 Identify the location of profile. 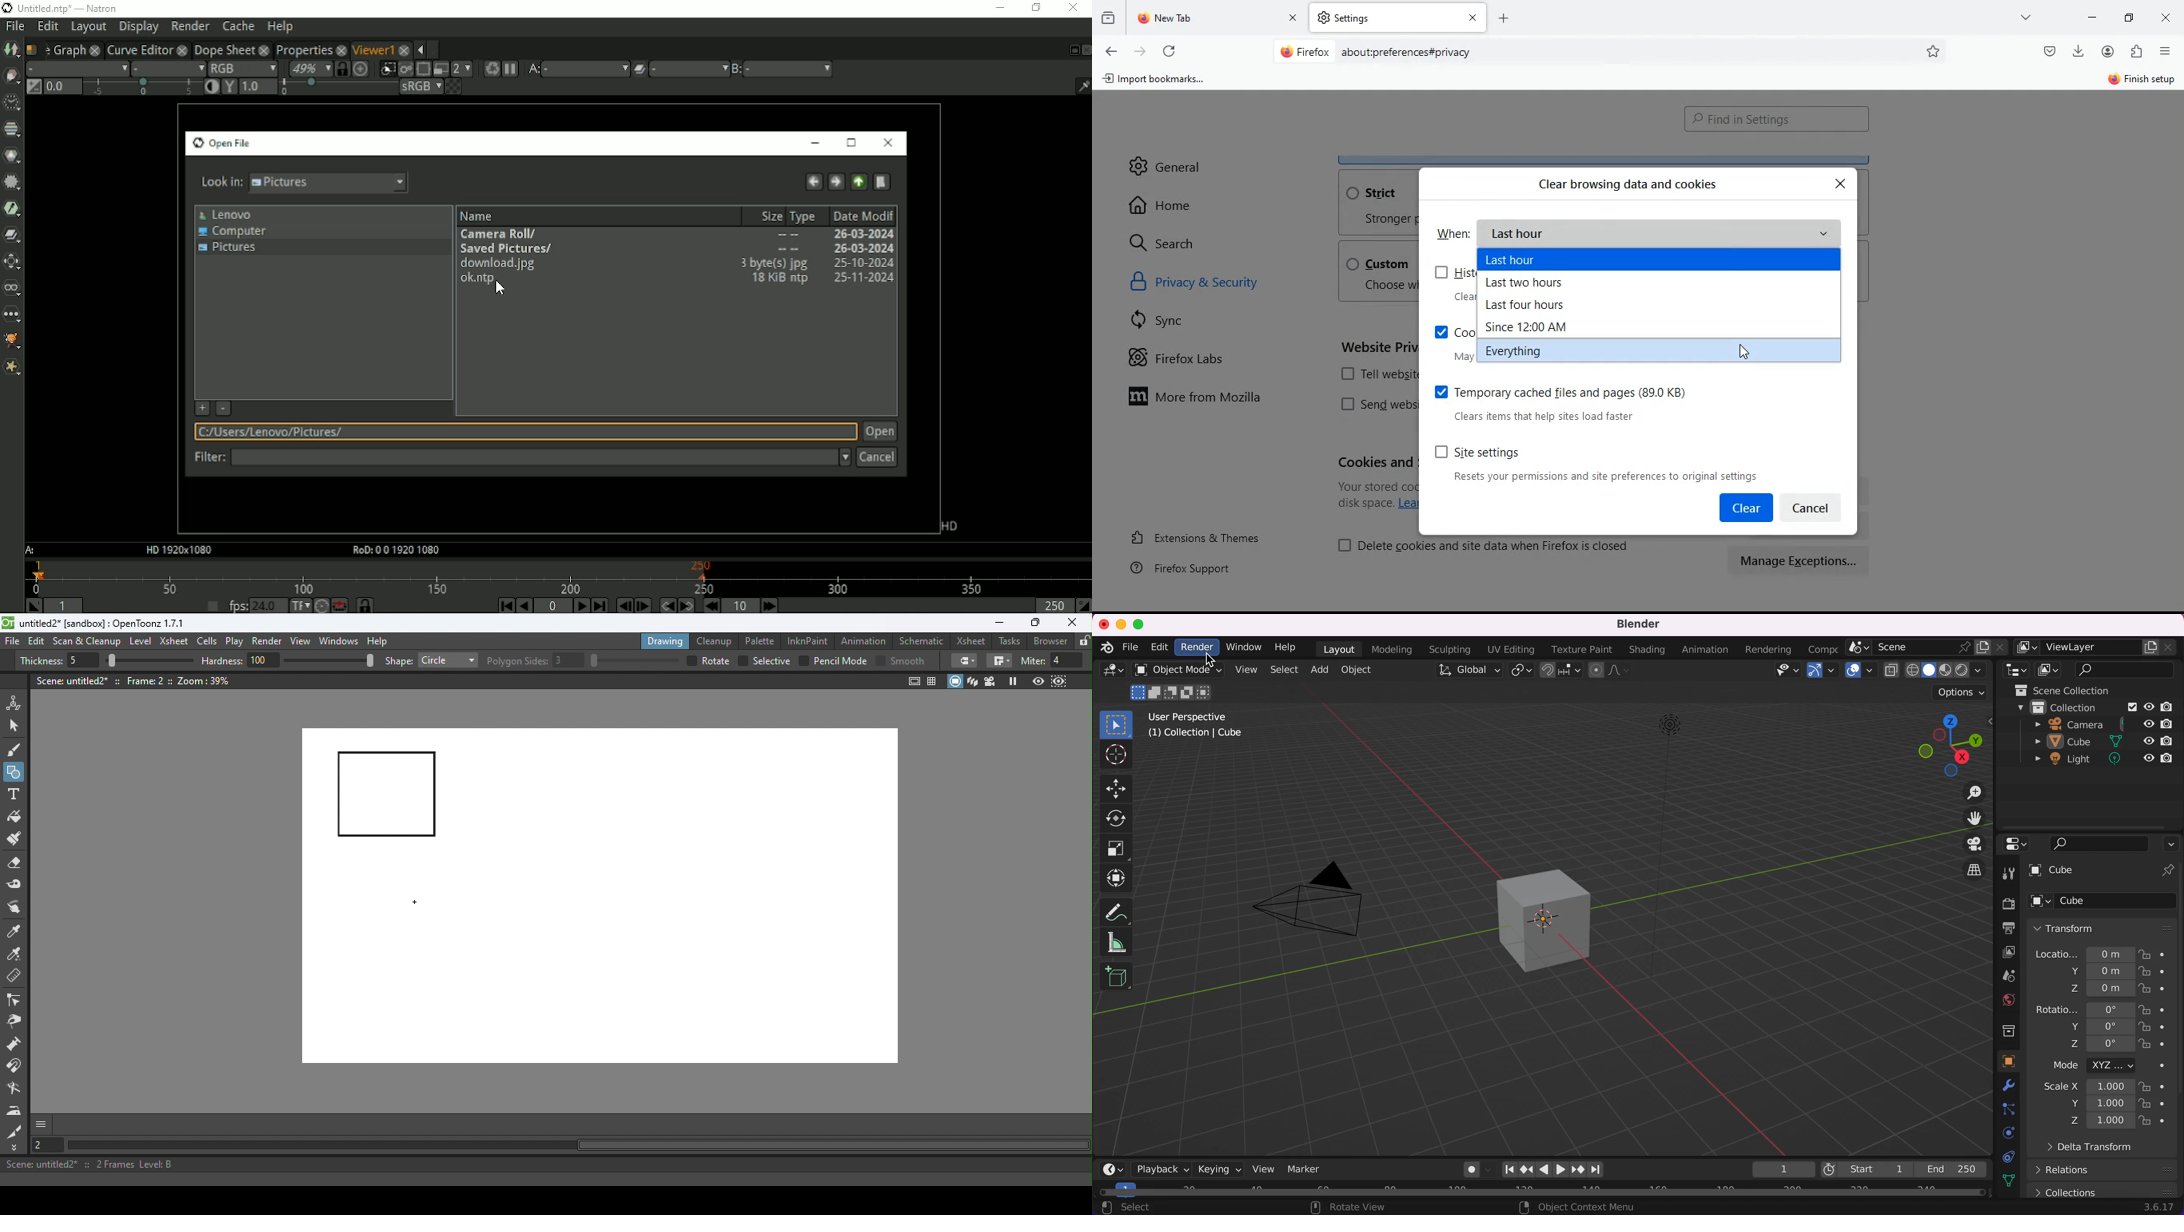
(2111, 51).